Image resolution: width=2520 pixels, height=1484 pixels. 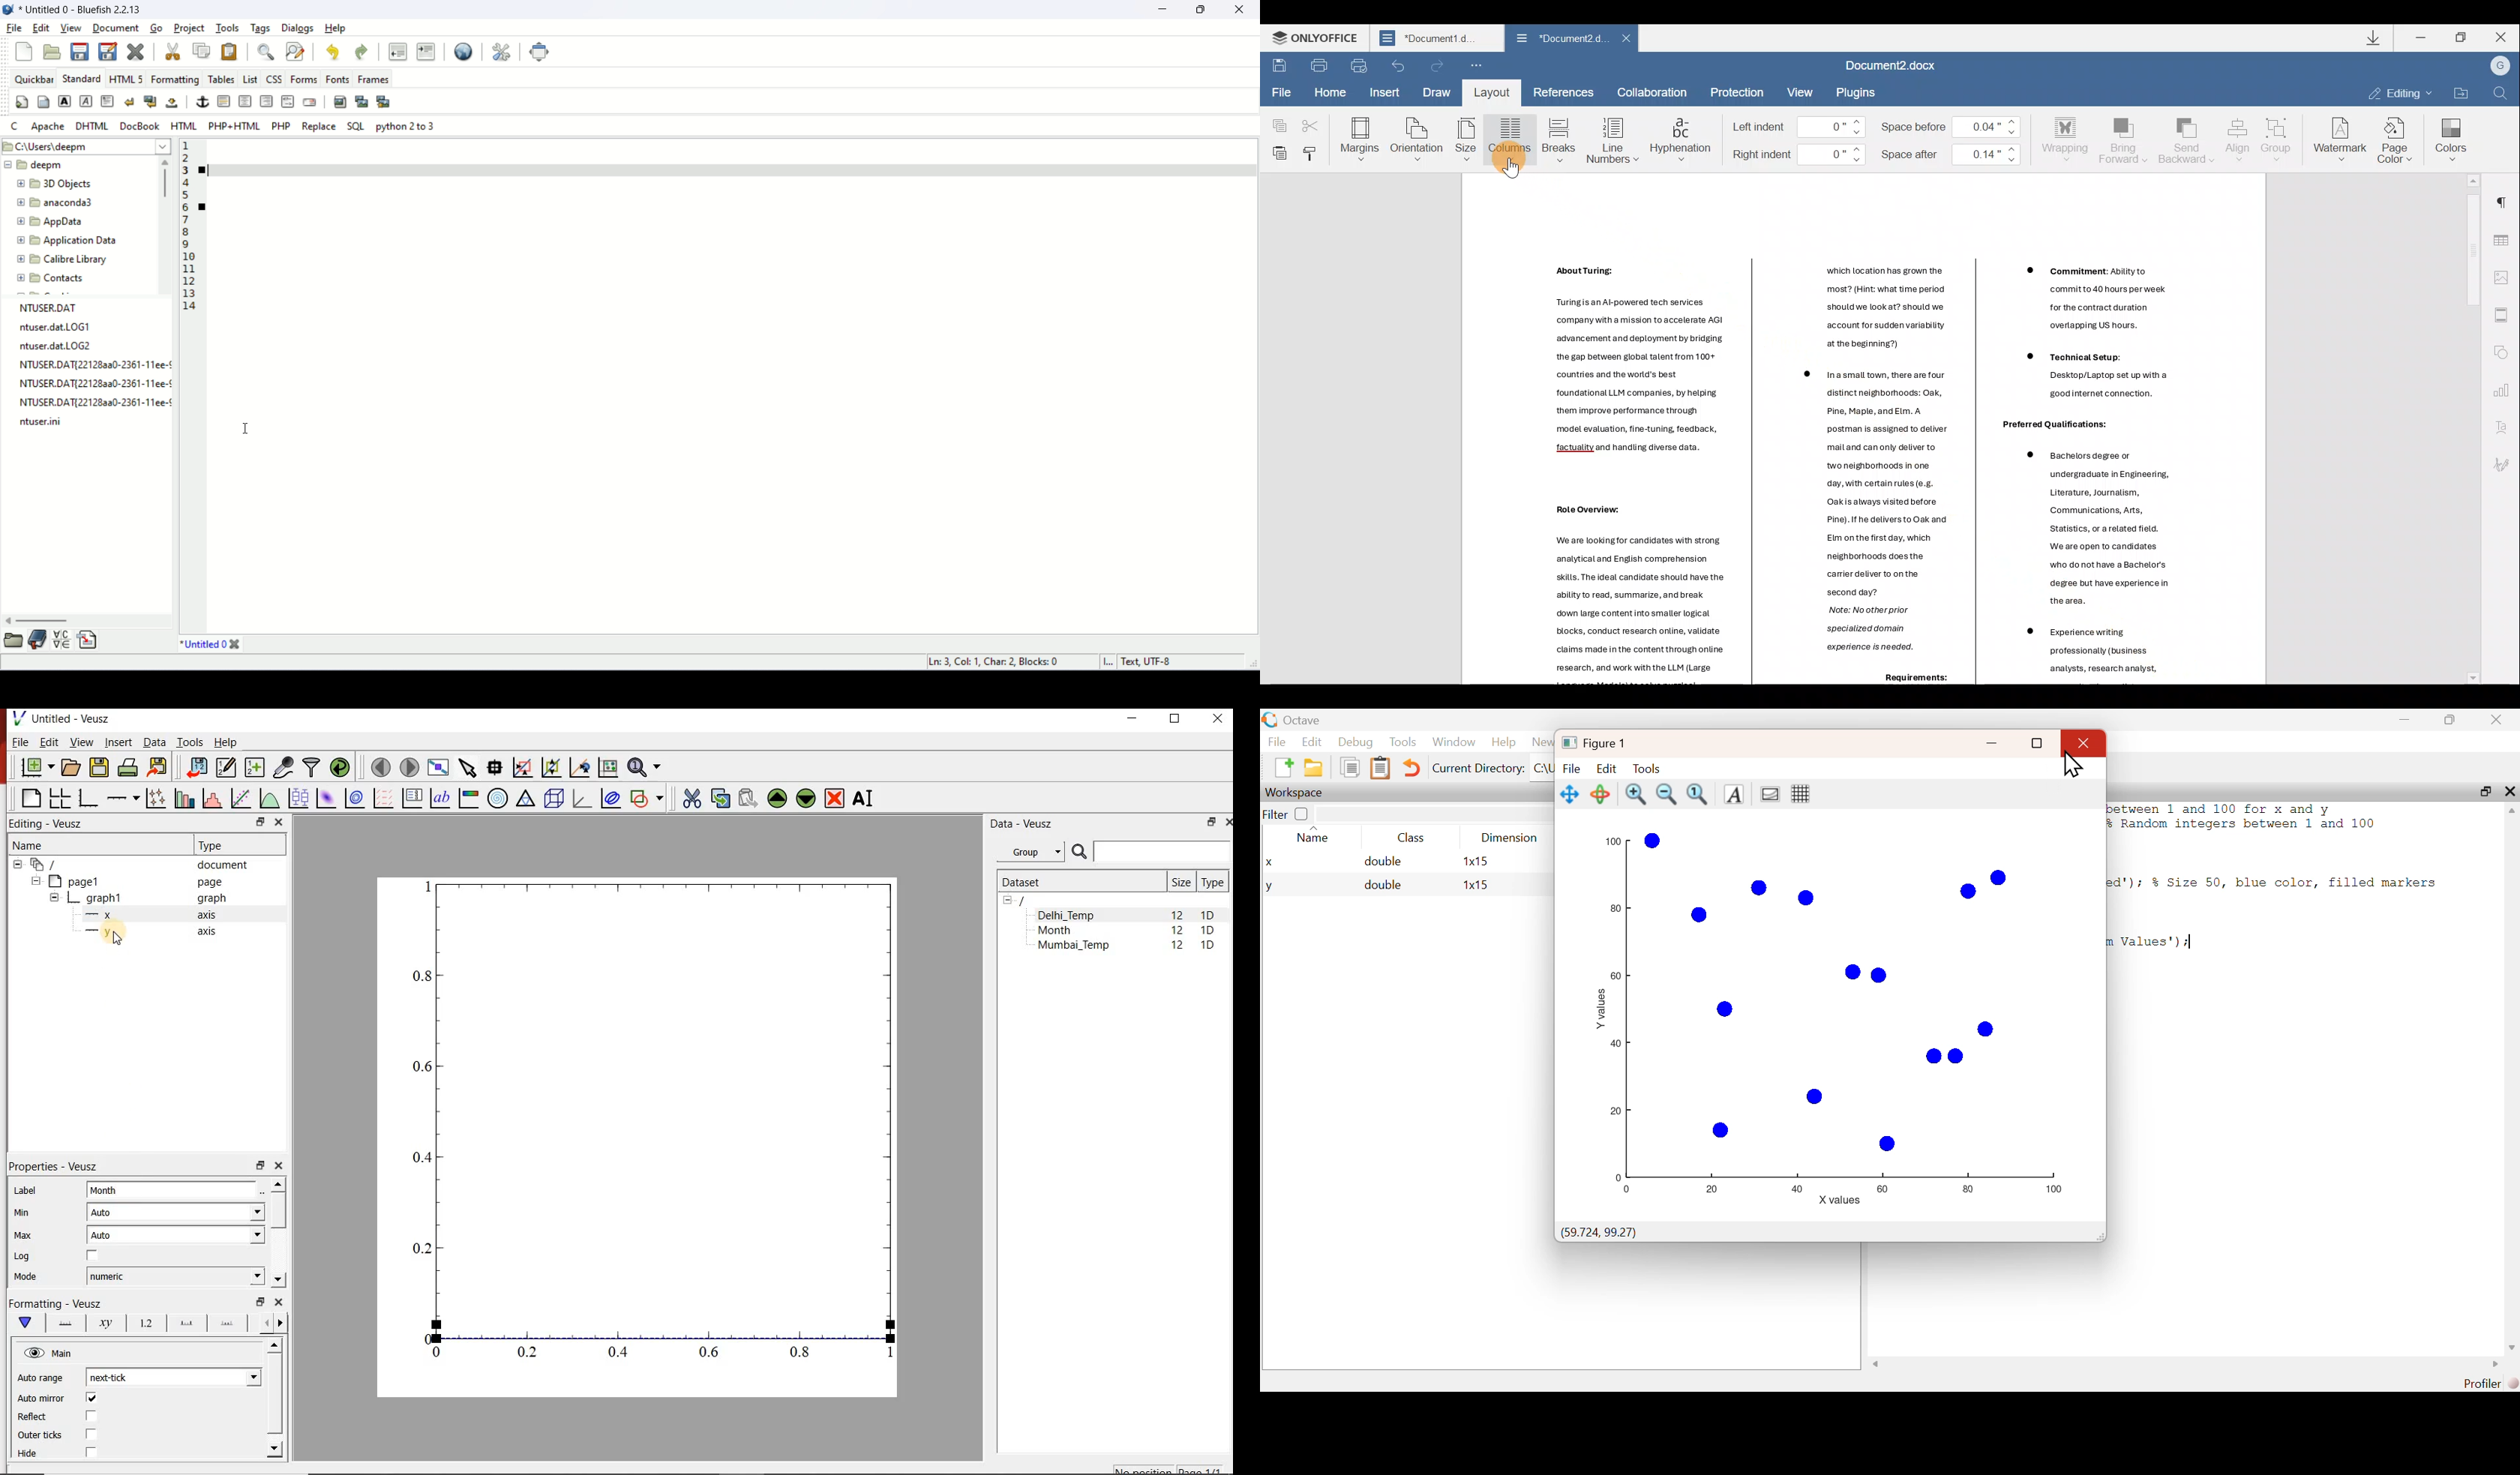 What do you see at coordinates (1870, 309) in the screenshot?
I see `` at bounding box center [1870, 309].